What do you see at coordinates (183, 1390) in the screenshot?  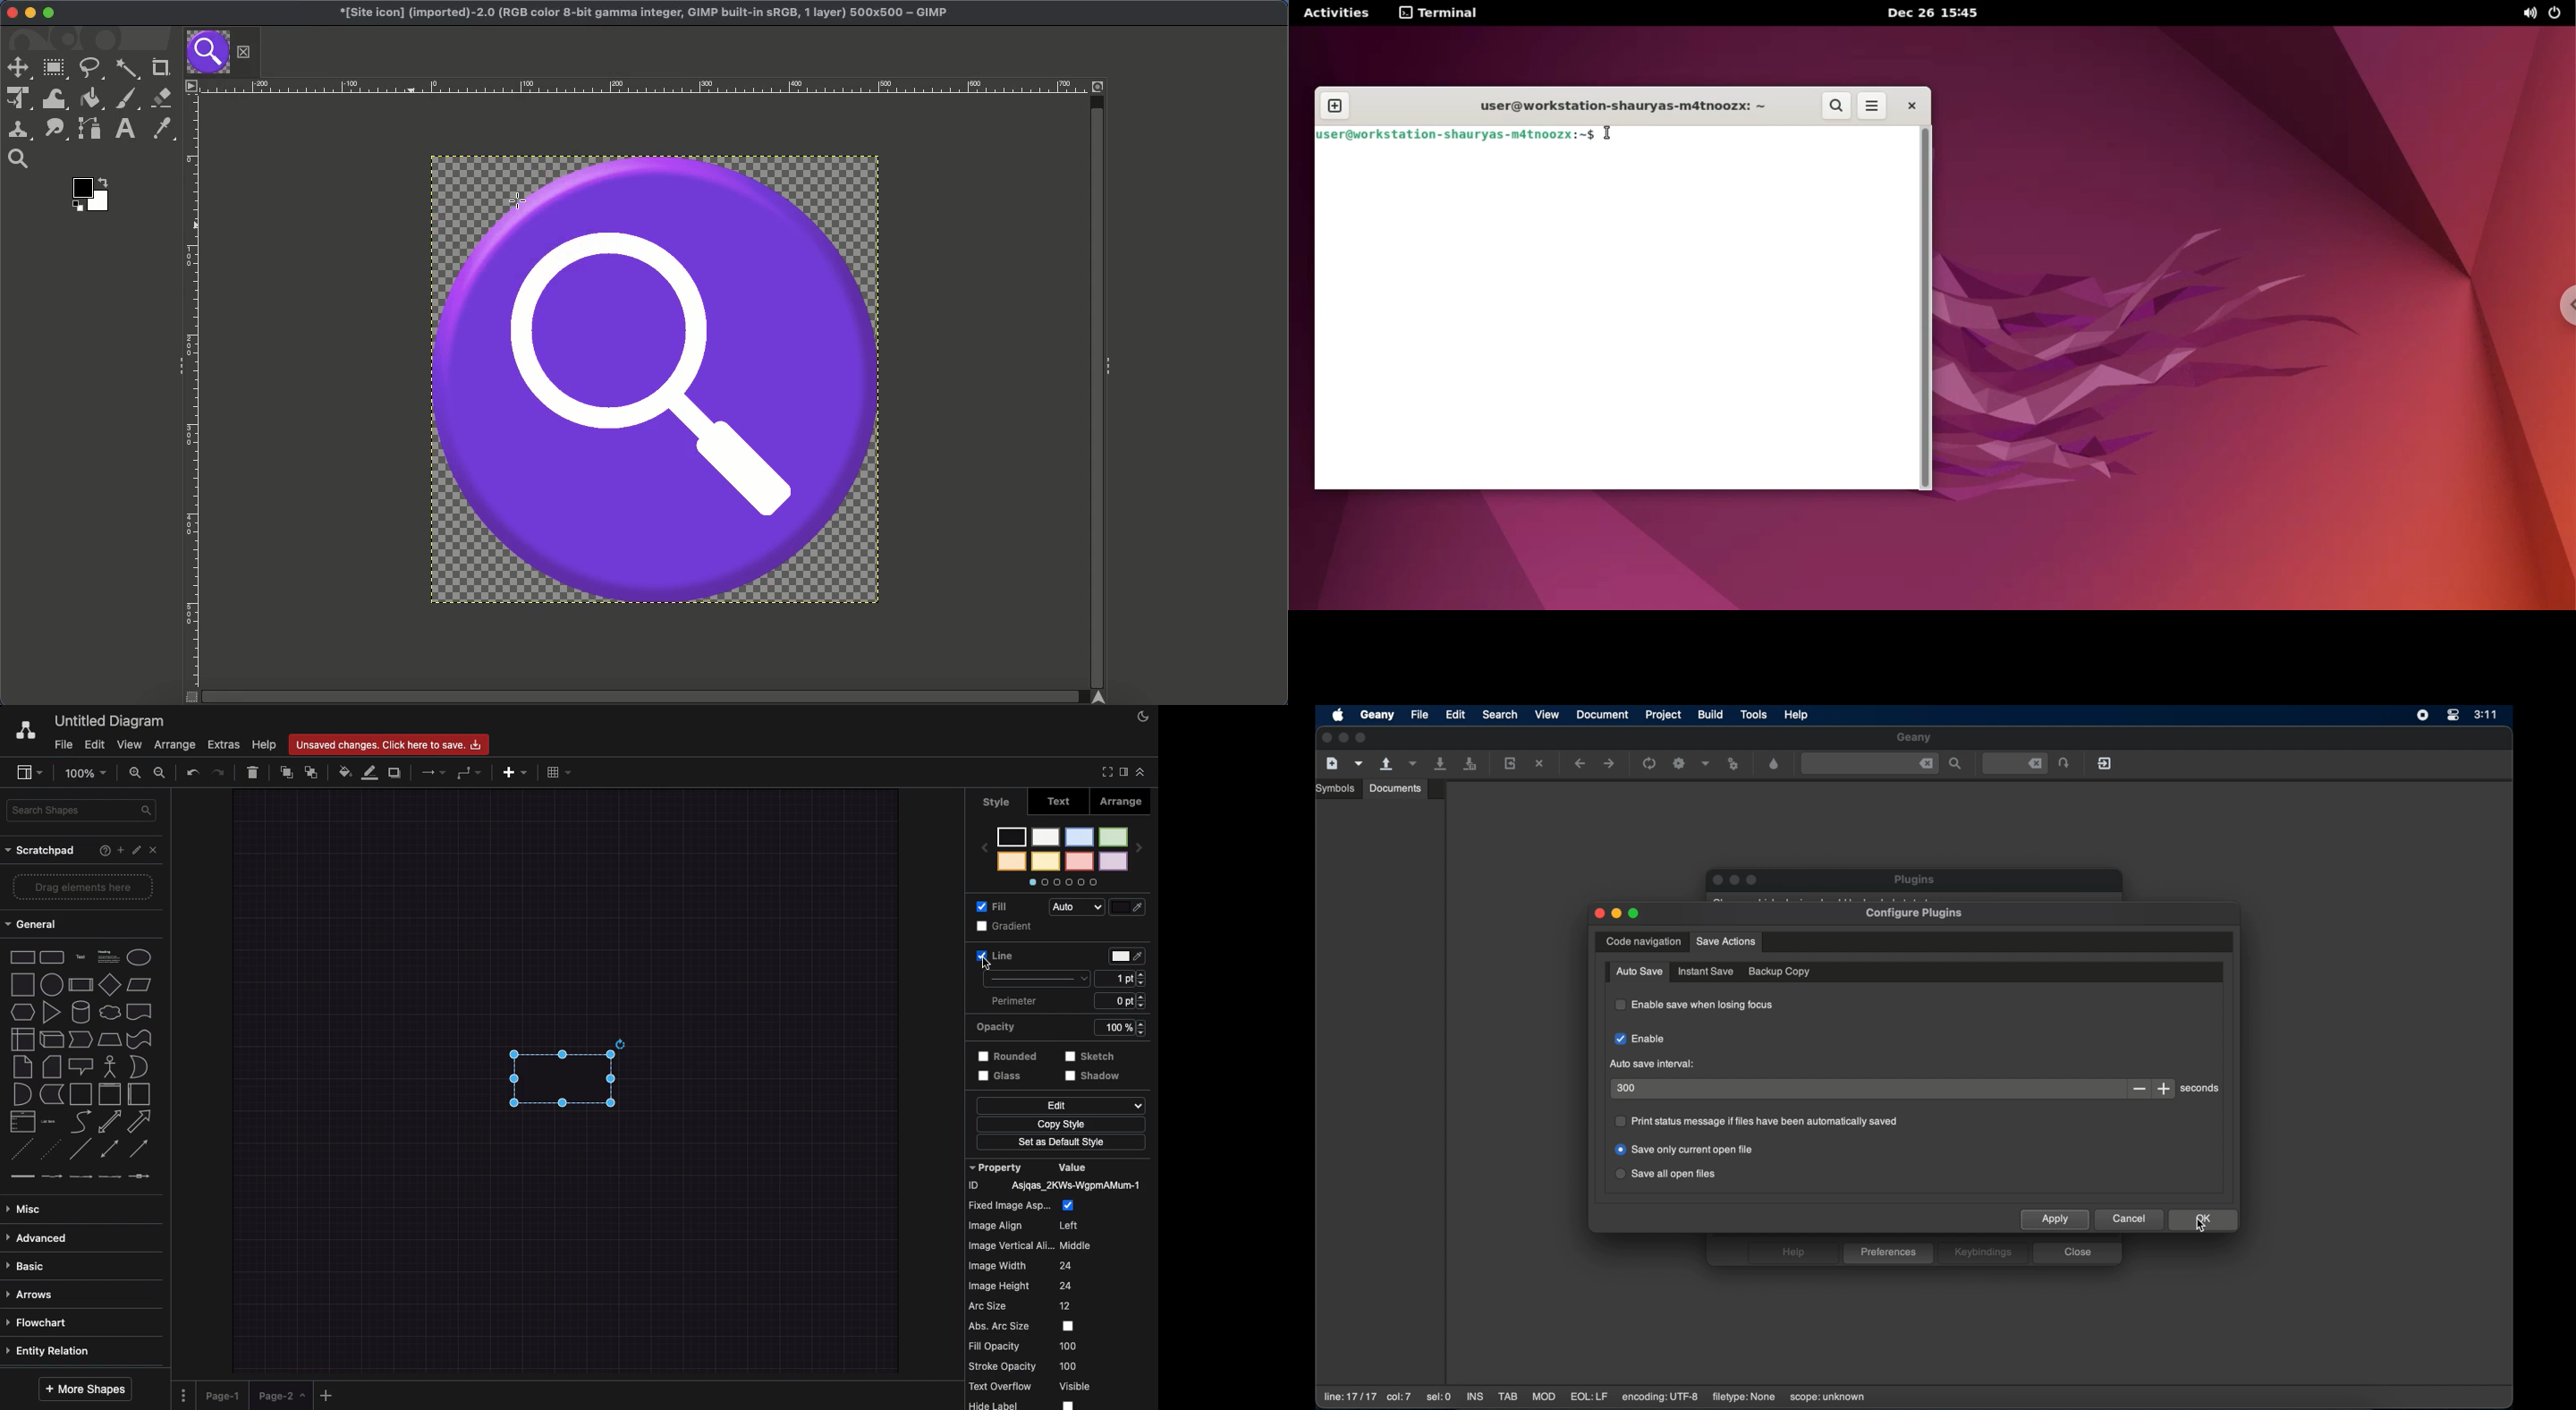 I see `Options` at bounding box center [183, 1390].